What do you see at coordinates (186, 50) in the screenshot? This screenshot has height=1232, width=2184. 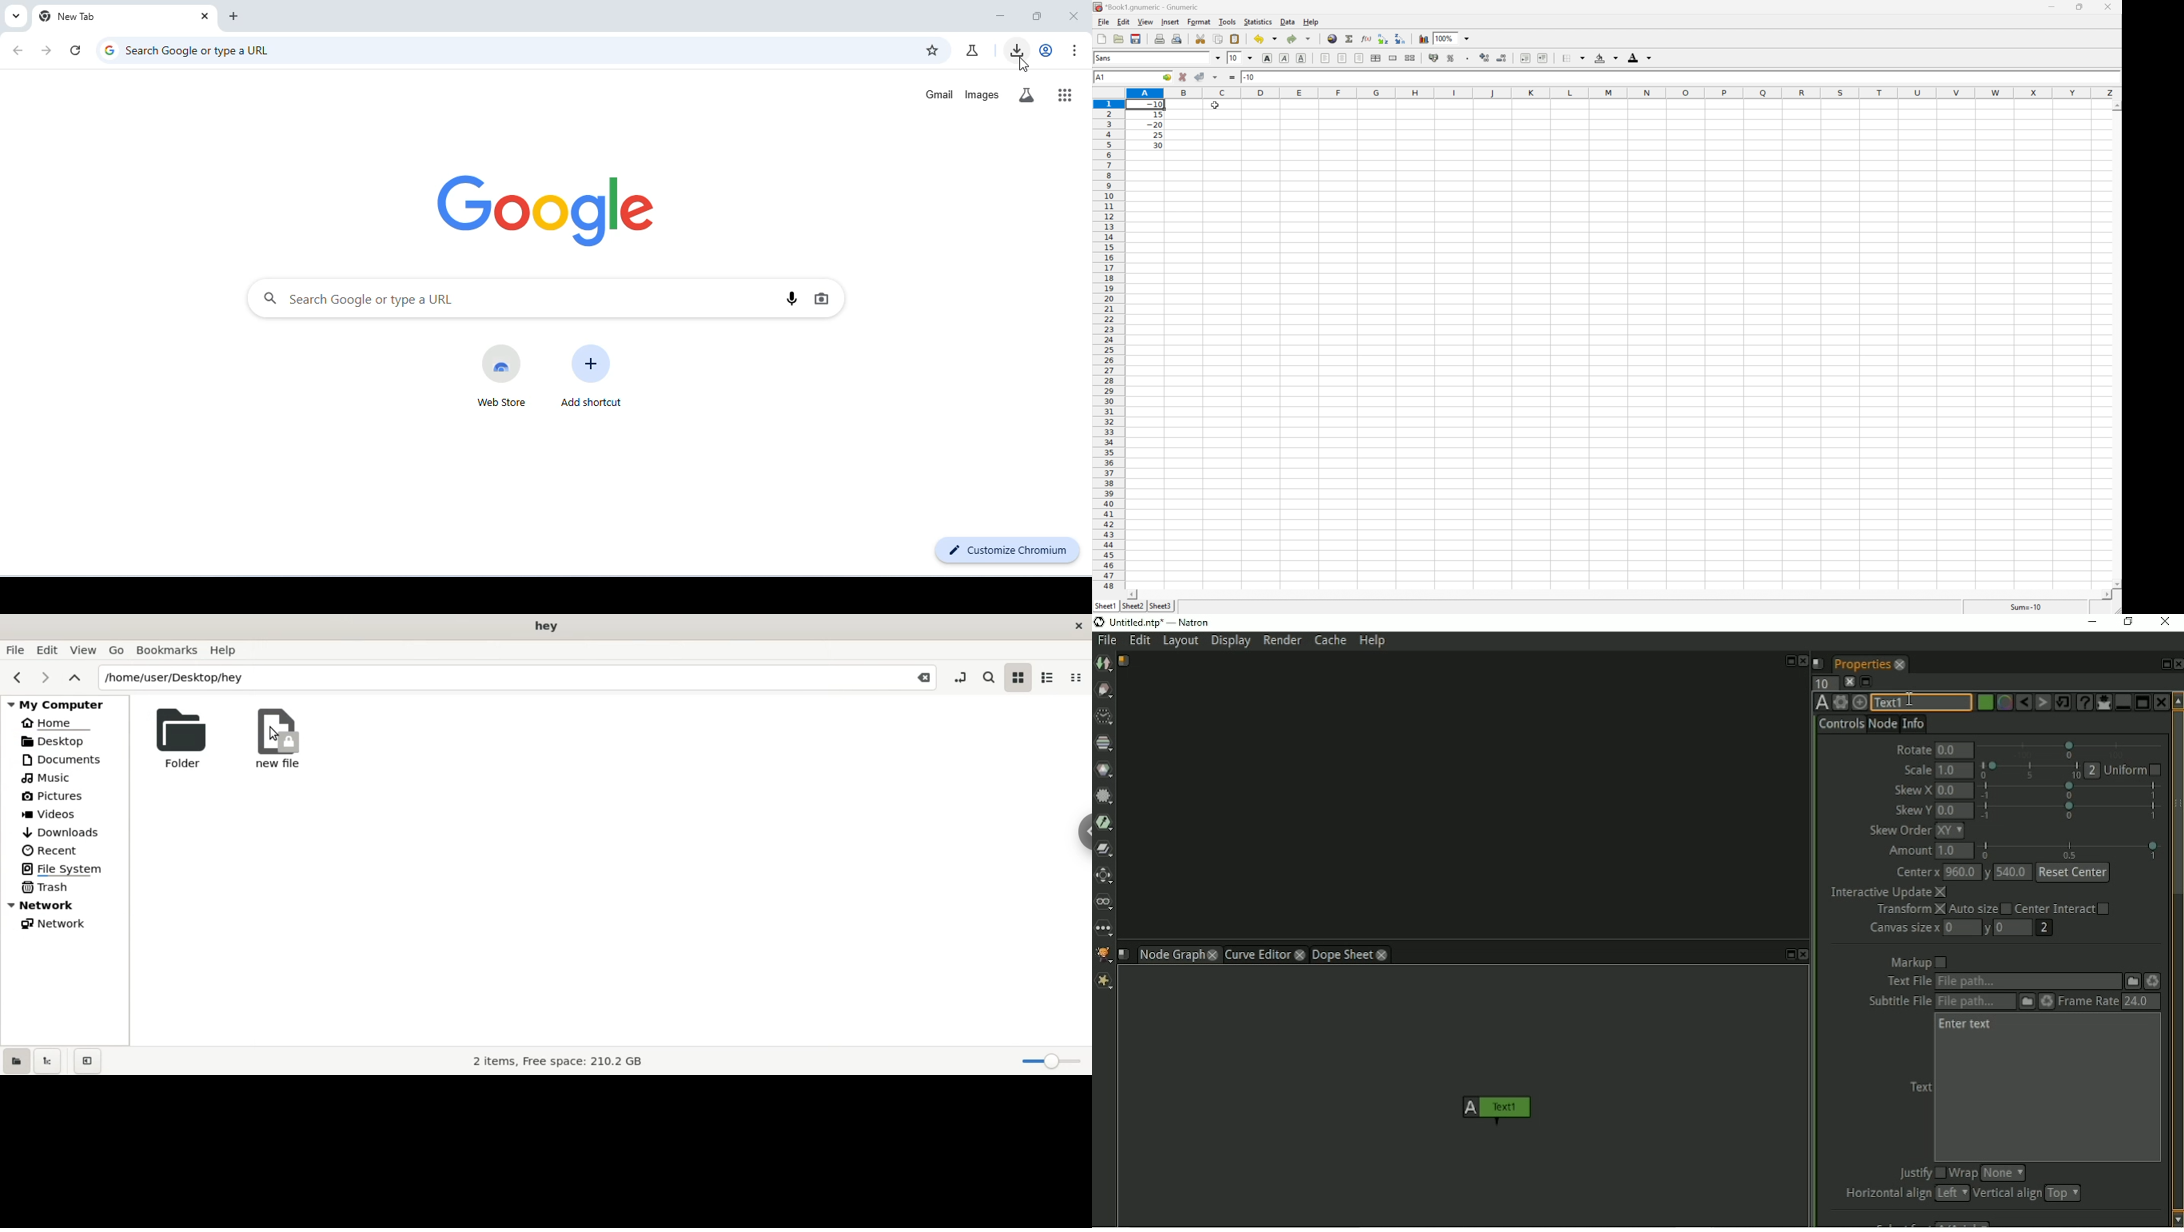 I see `search google or type a URL` at bounding box center [186, 50].